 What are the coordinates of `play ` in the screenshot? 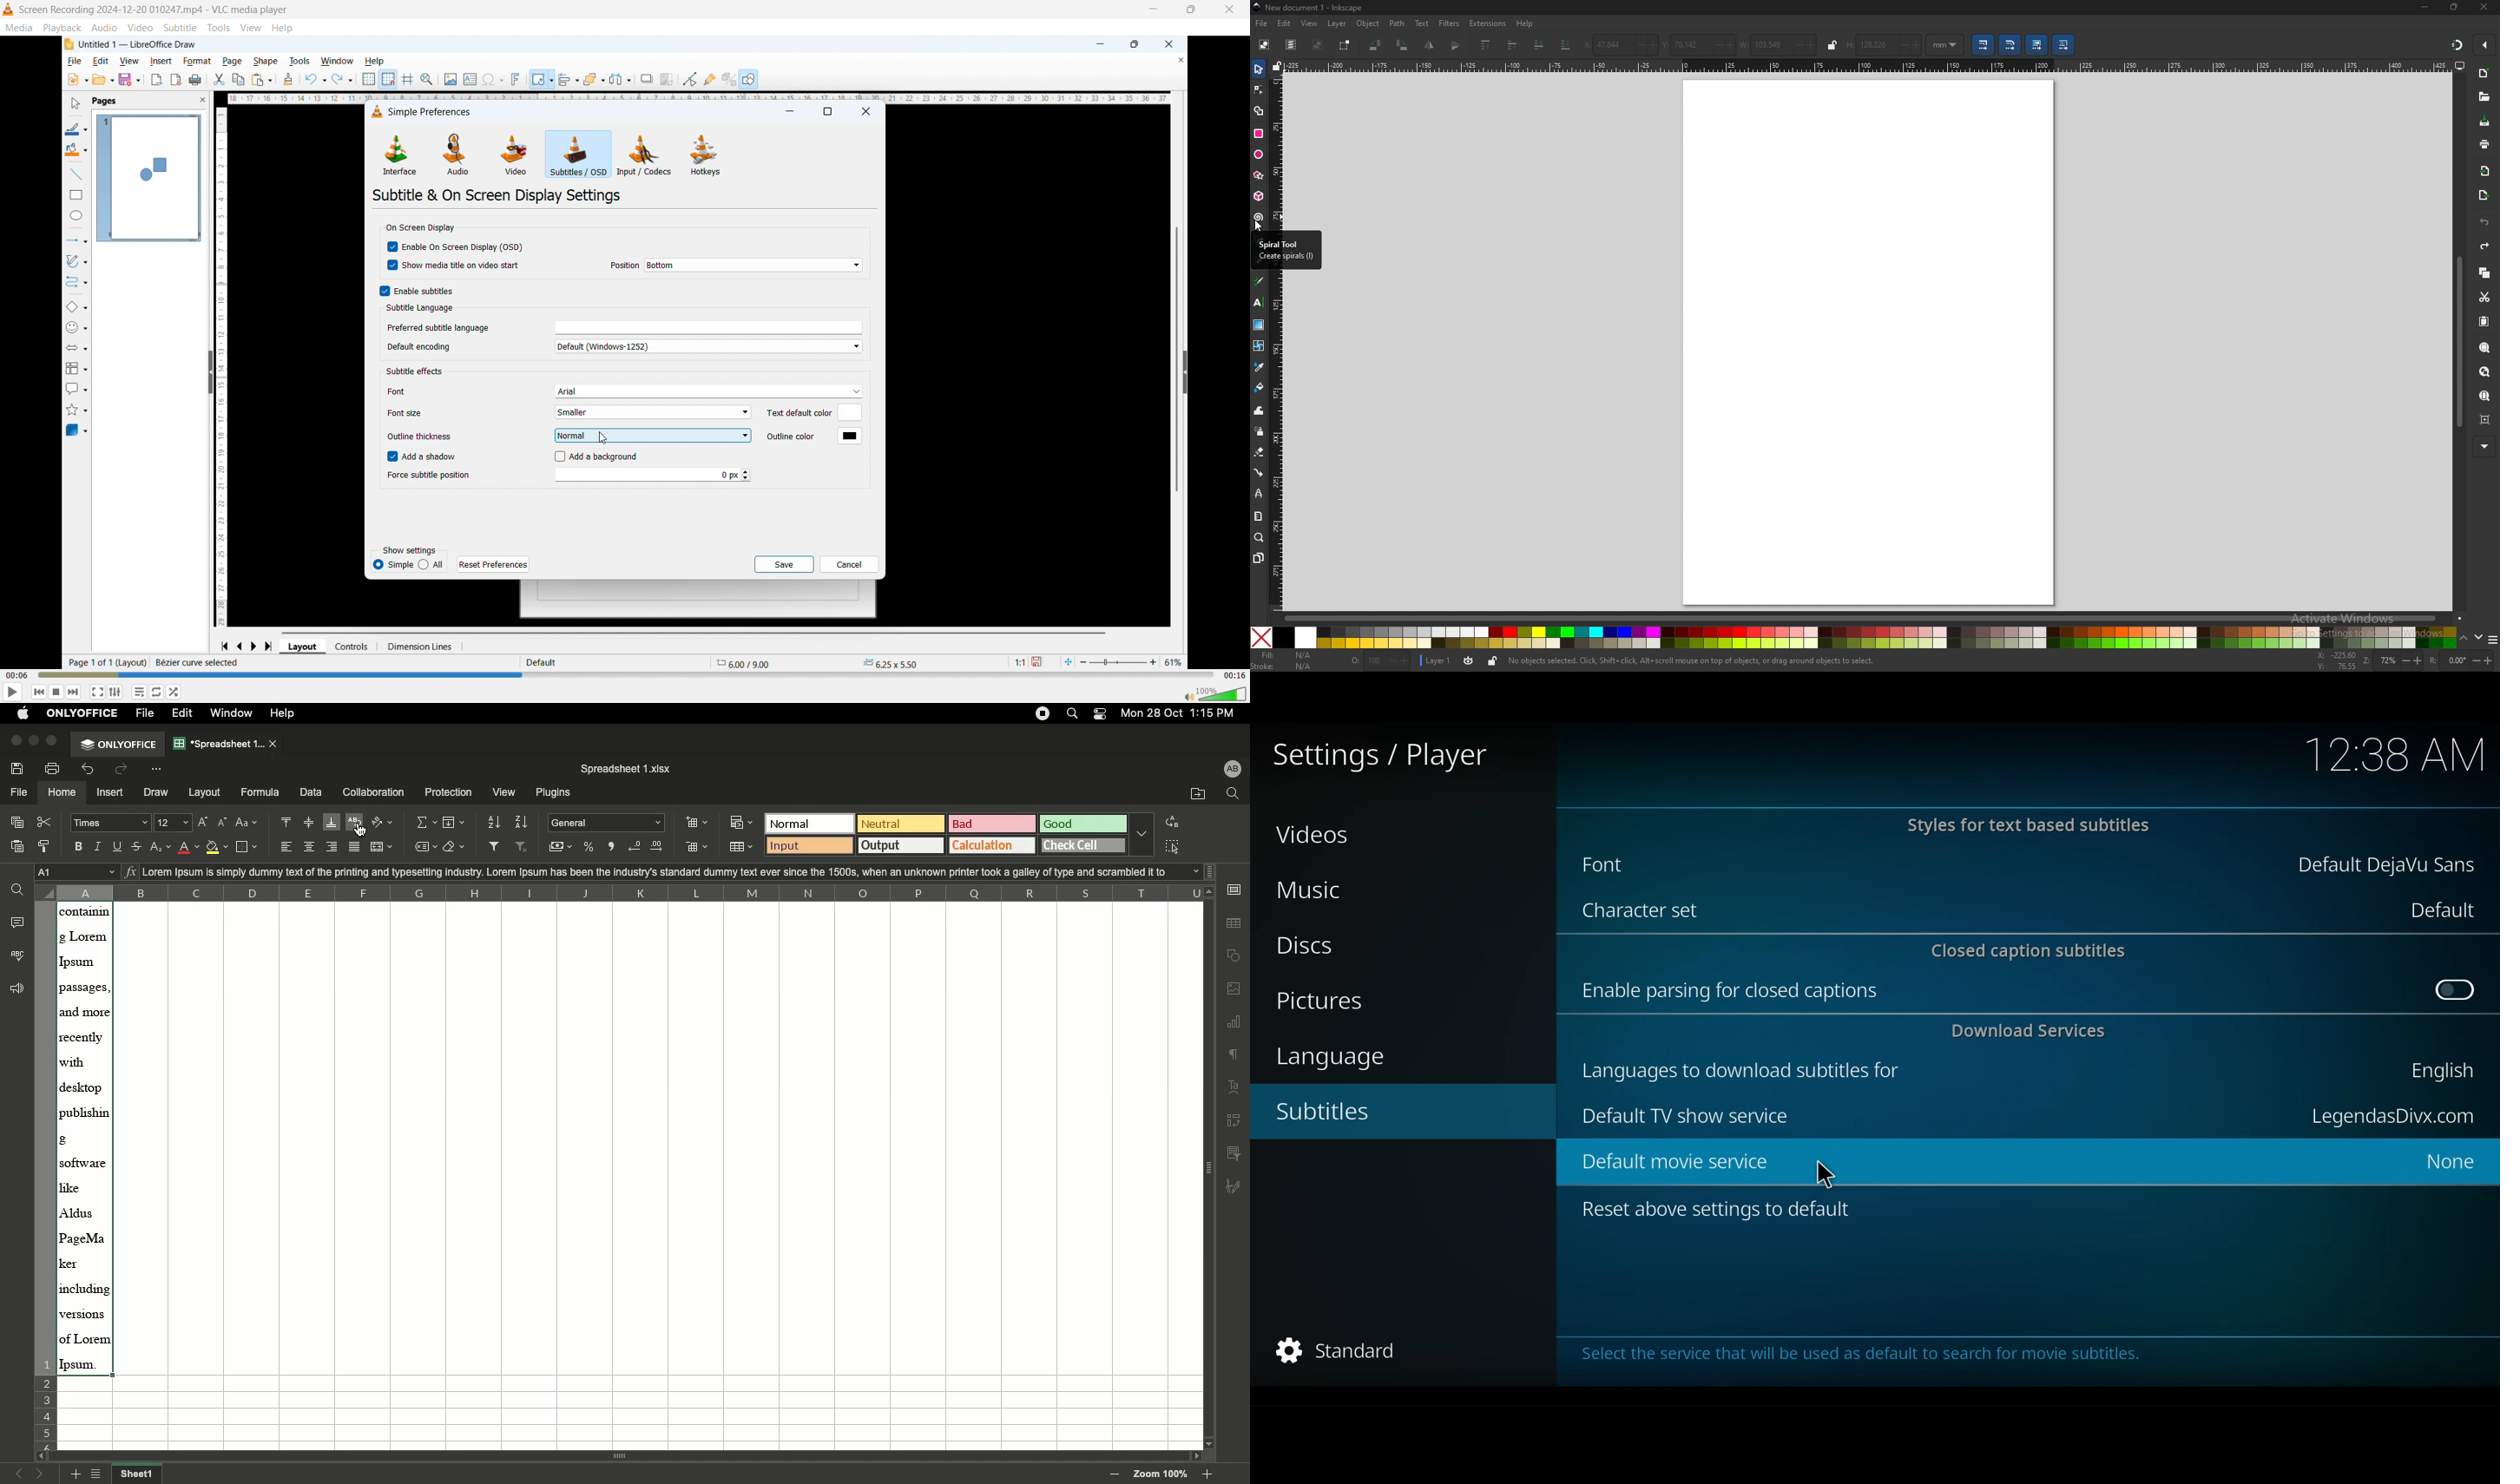 It's located at (14, 691).